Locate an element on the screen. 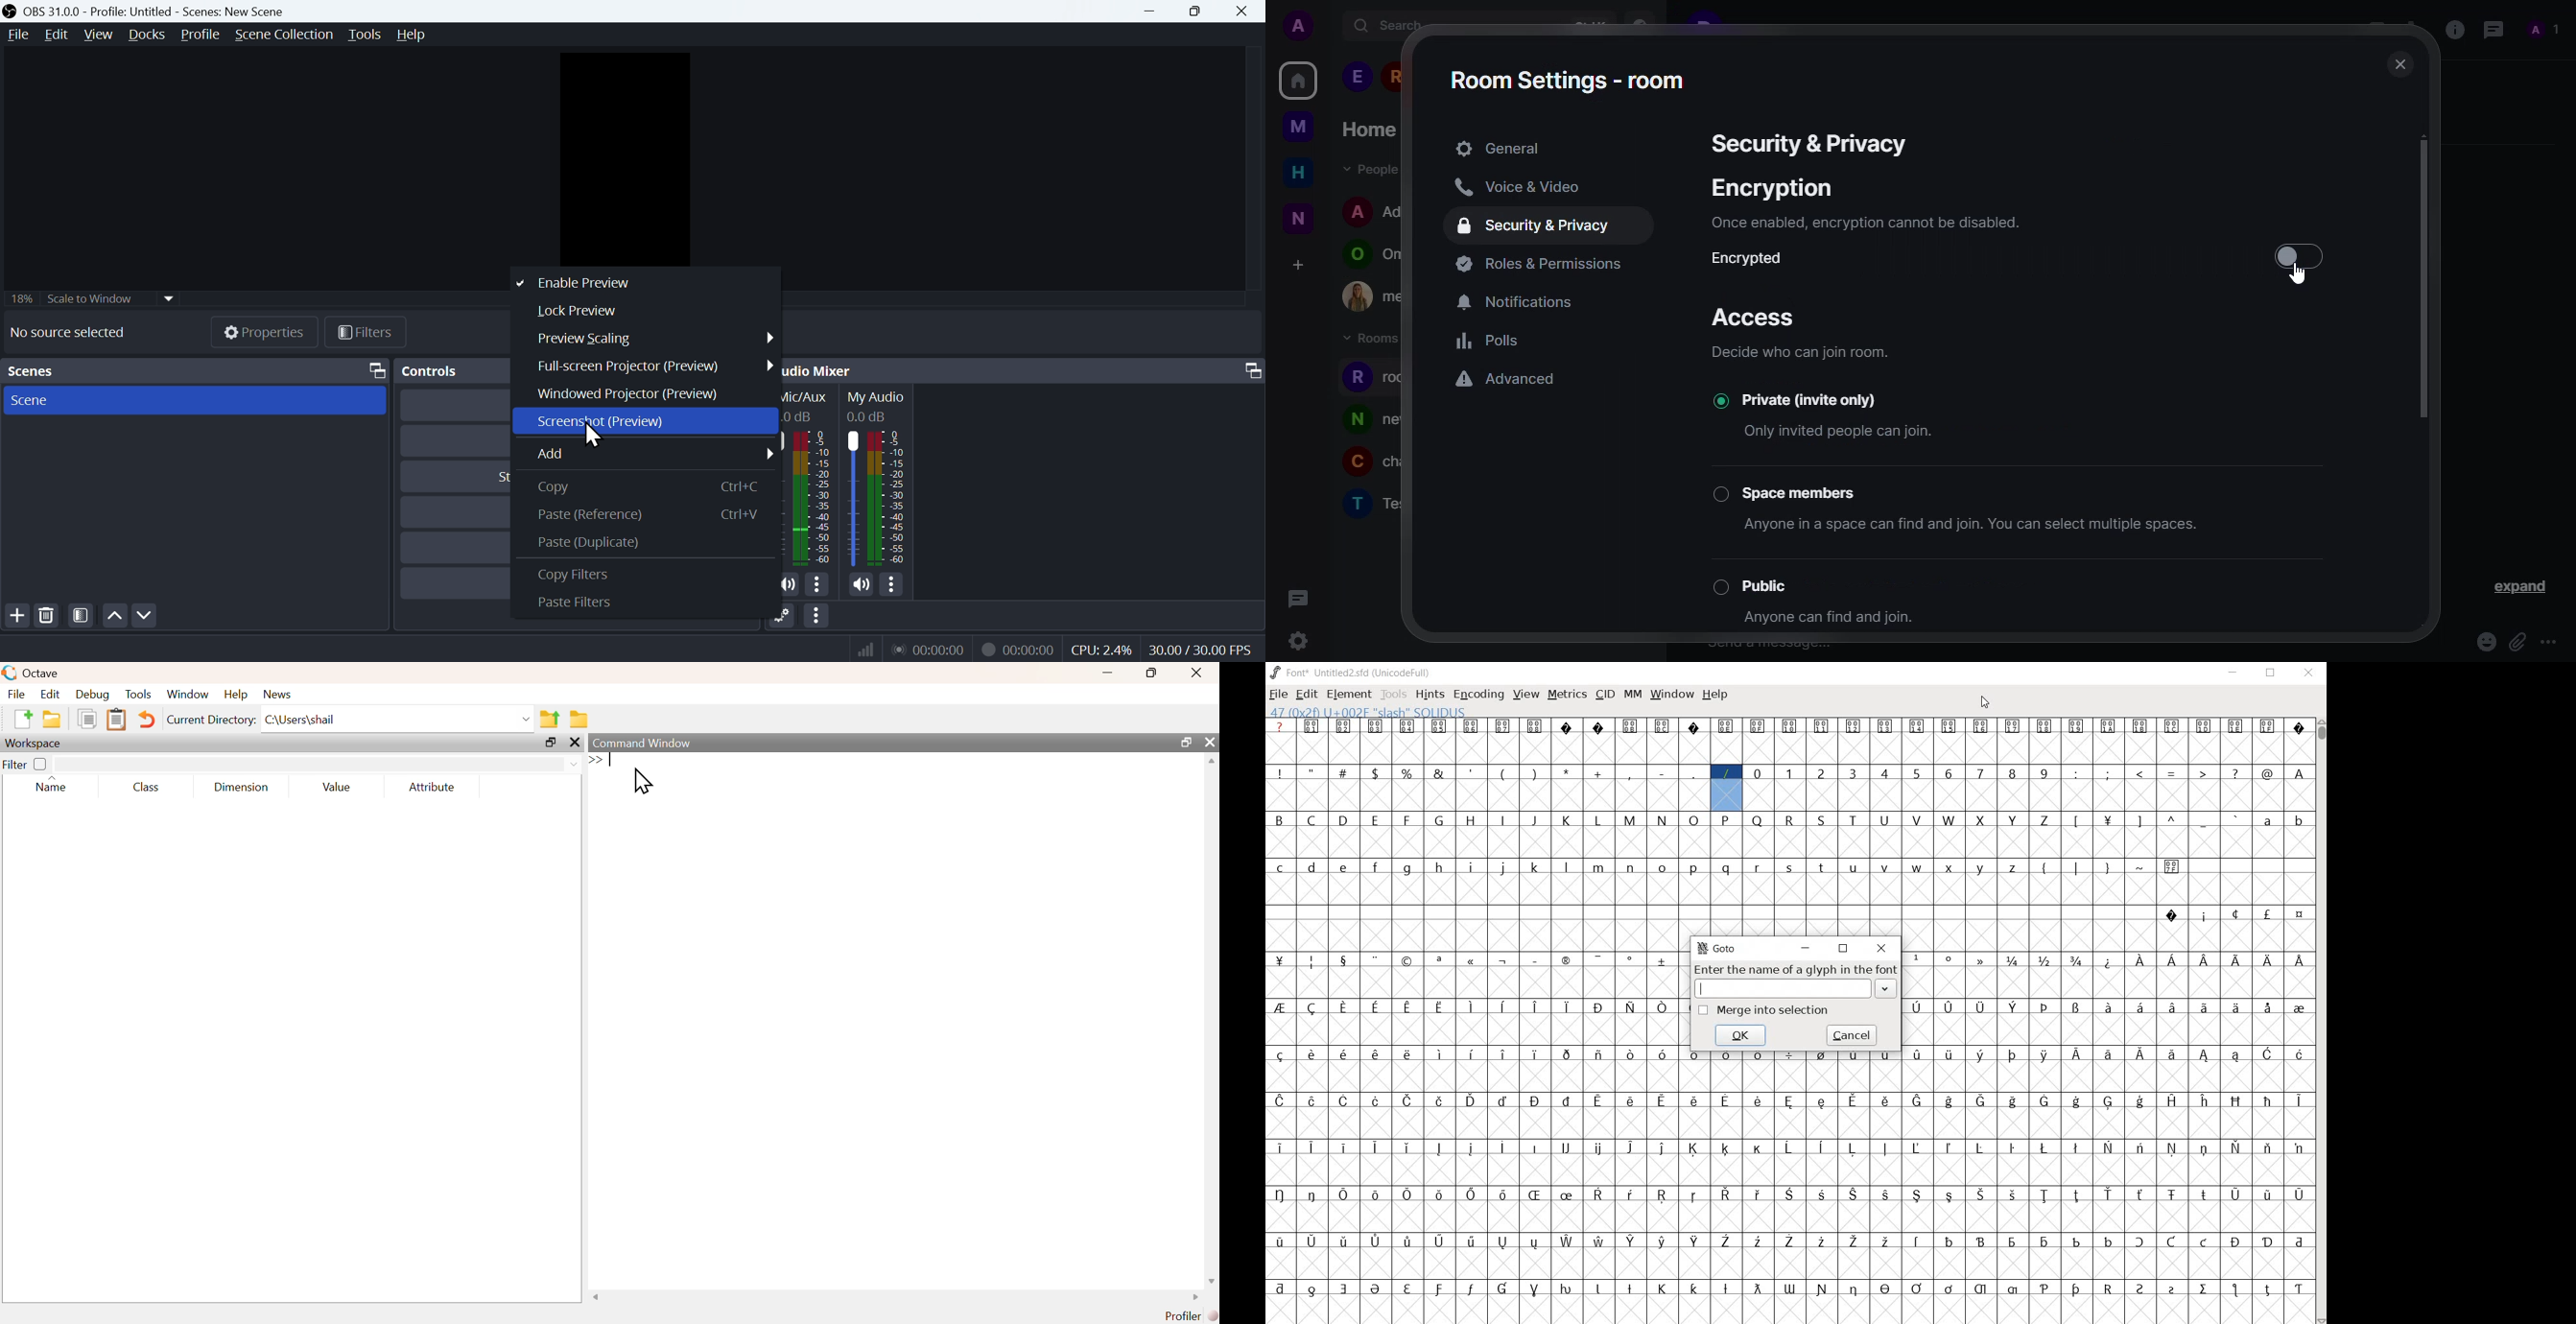 The width and height of the screenshot is (2576, 1344). expand is located at coordinates (2522, 588).